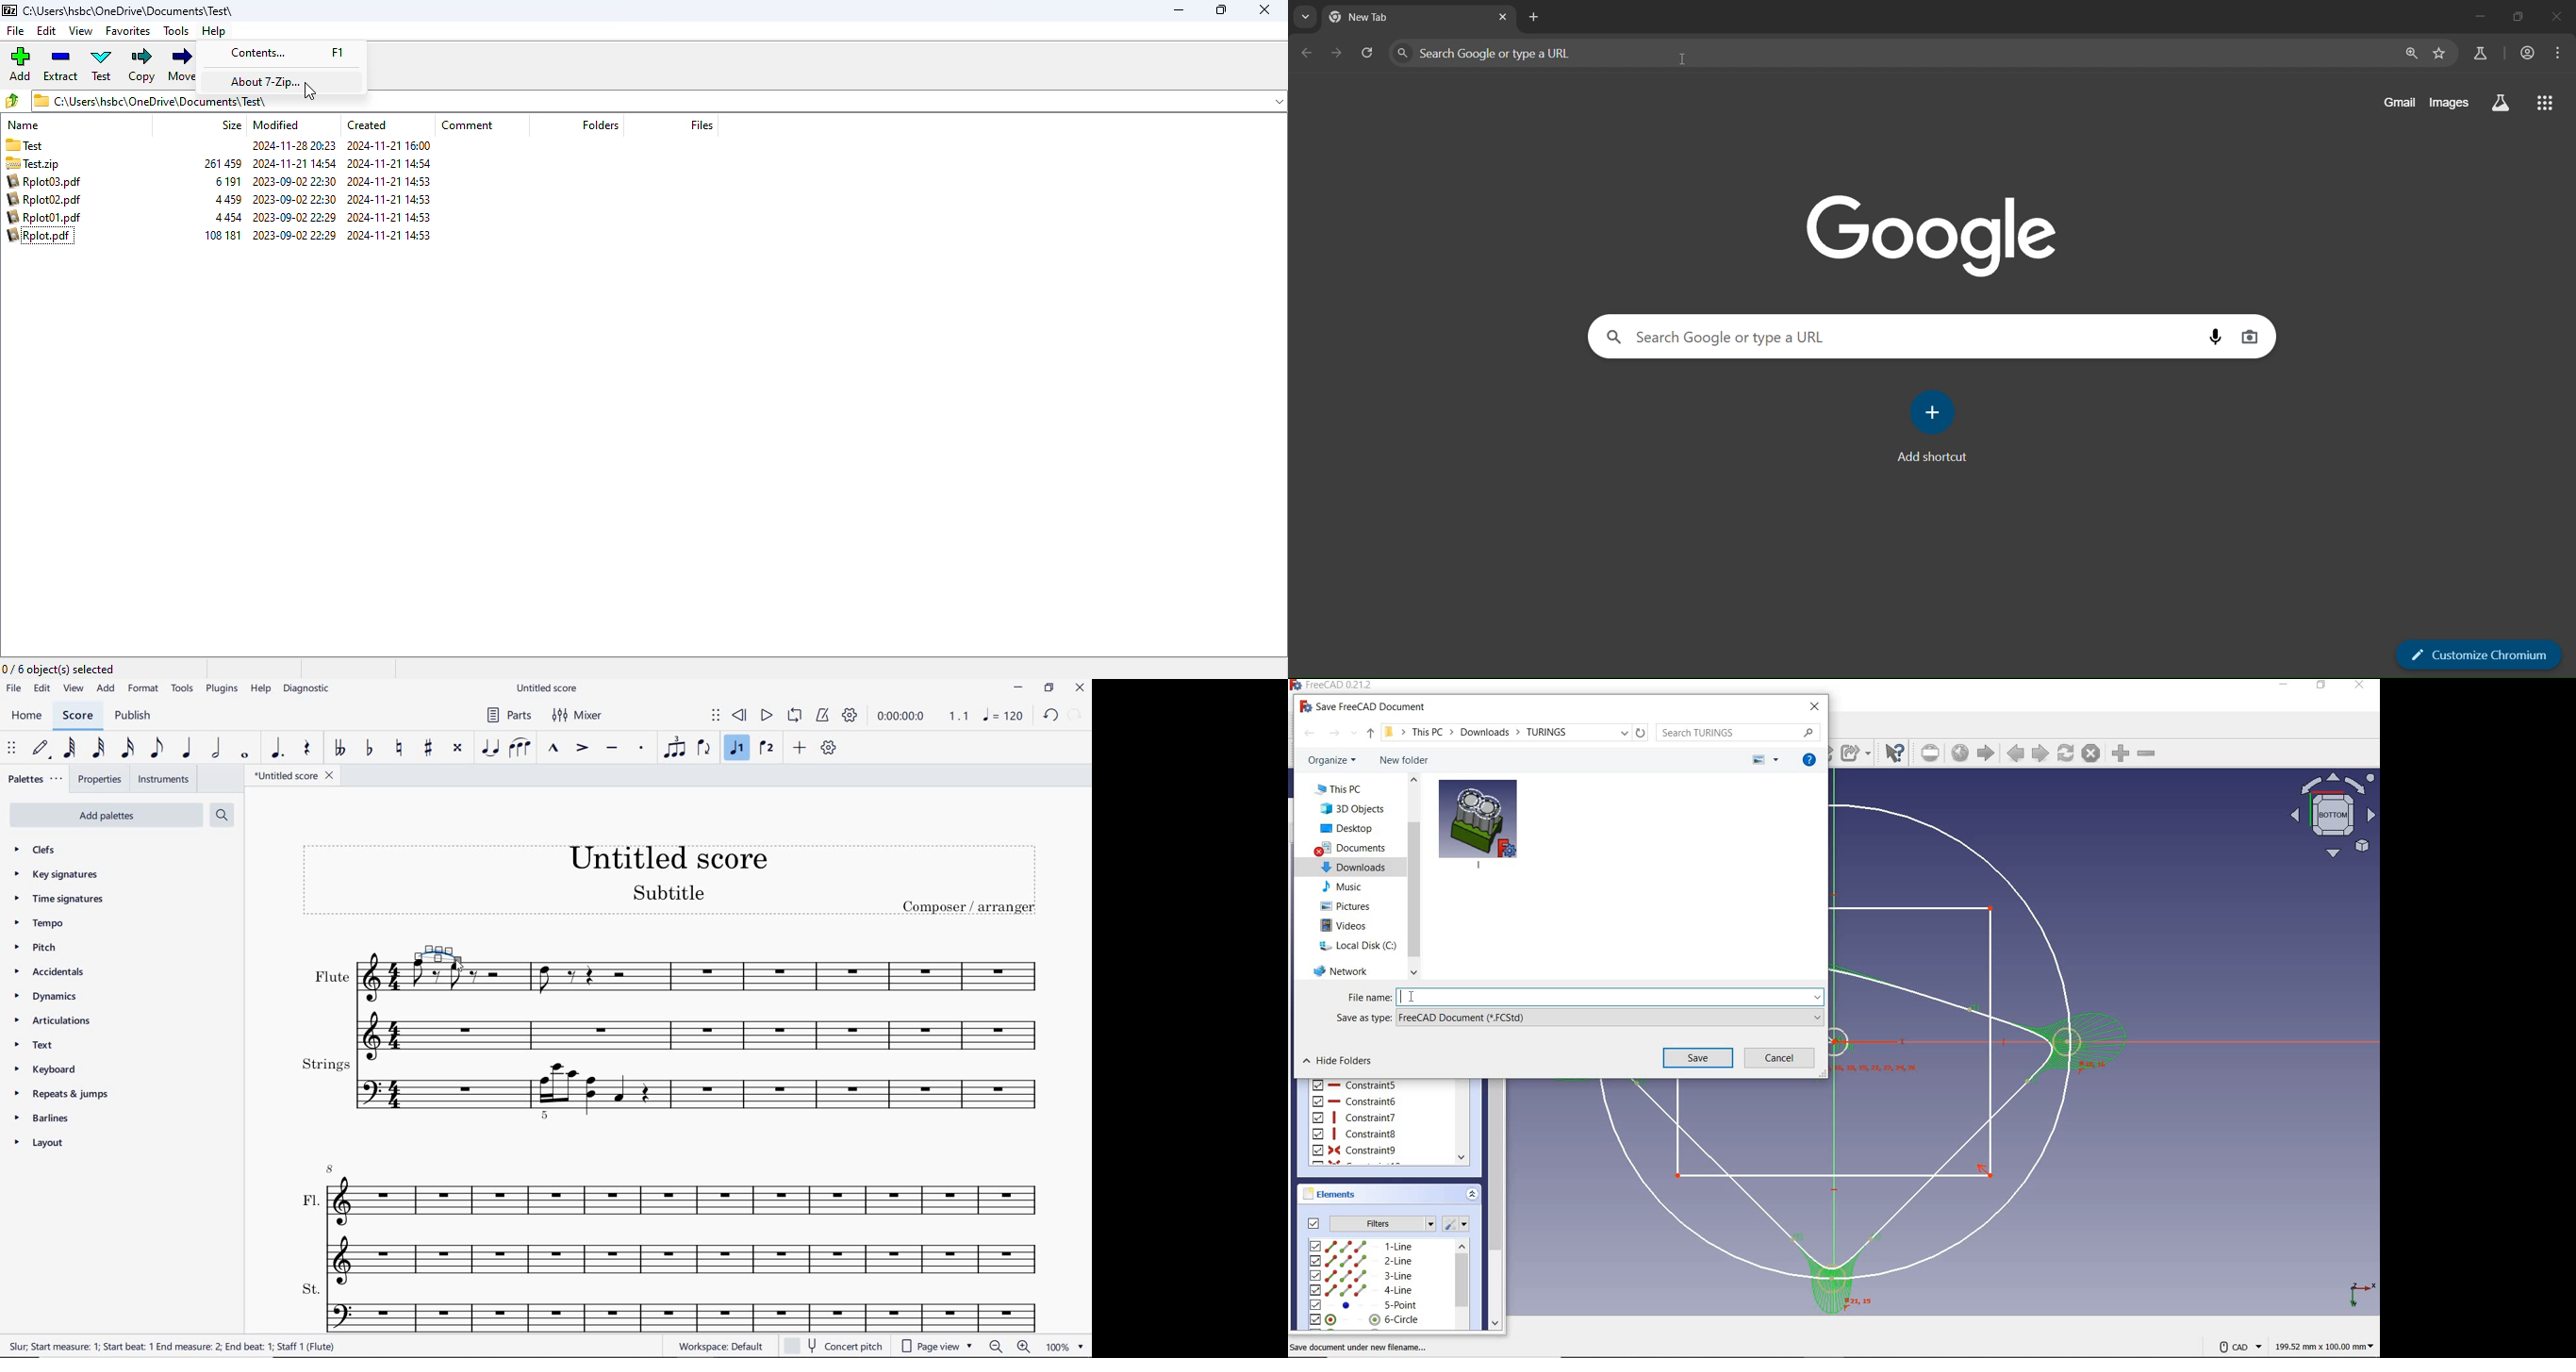  What do you see at coordinates (1459, 1223) in the screenshot?
I see `settings` at bounding box center [1459, 1223].